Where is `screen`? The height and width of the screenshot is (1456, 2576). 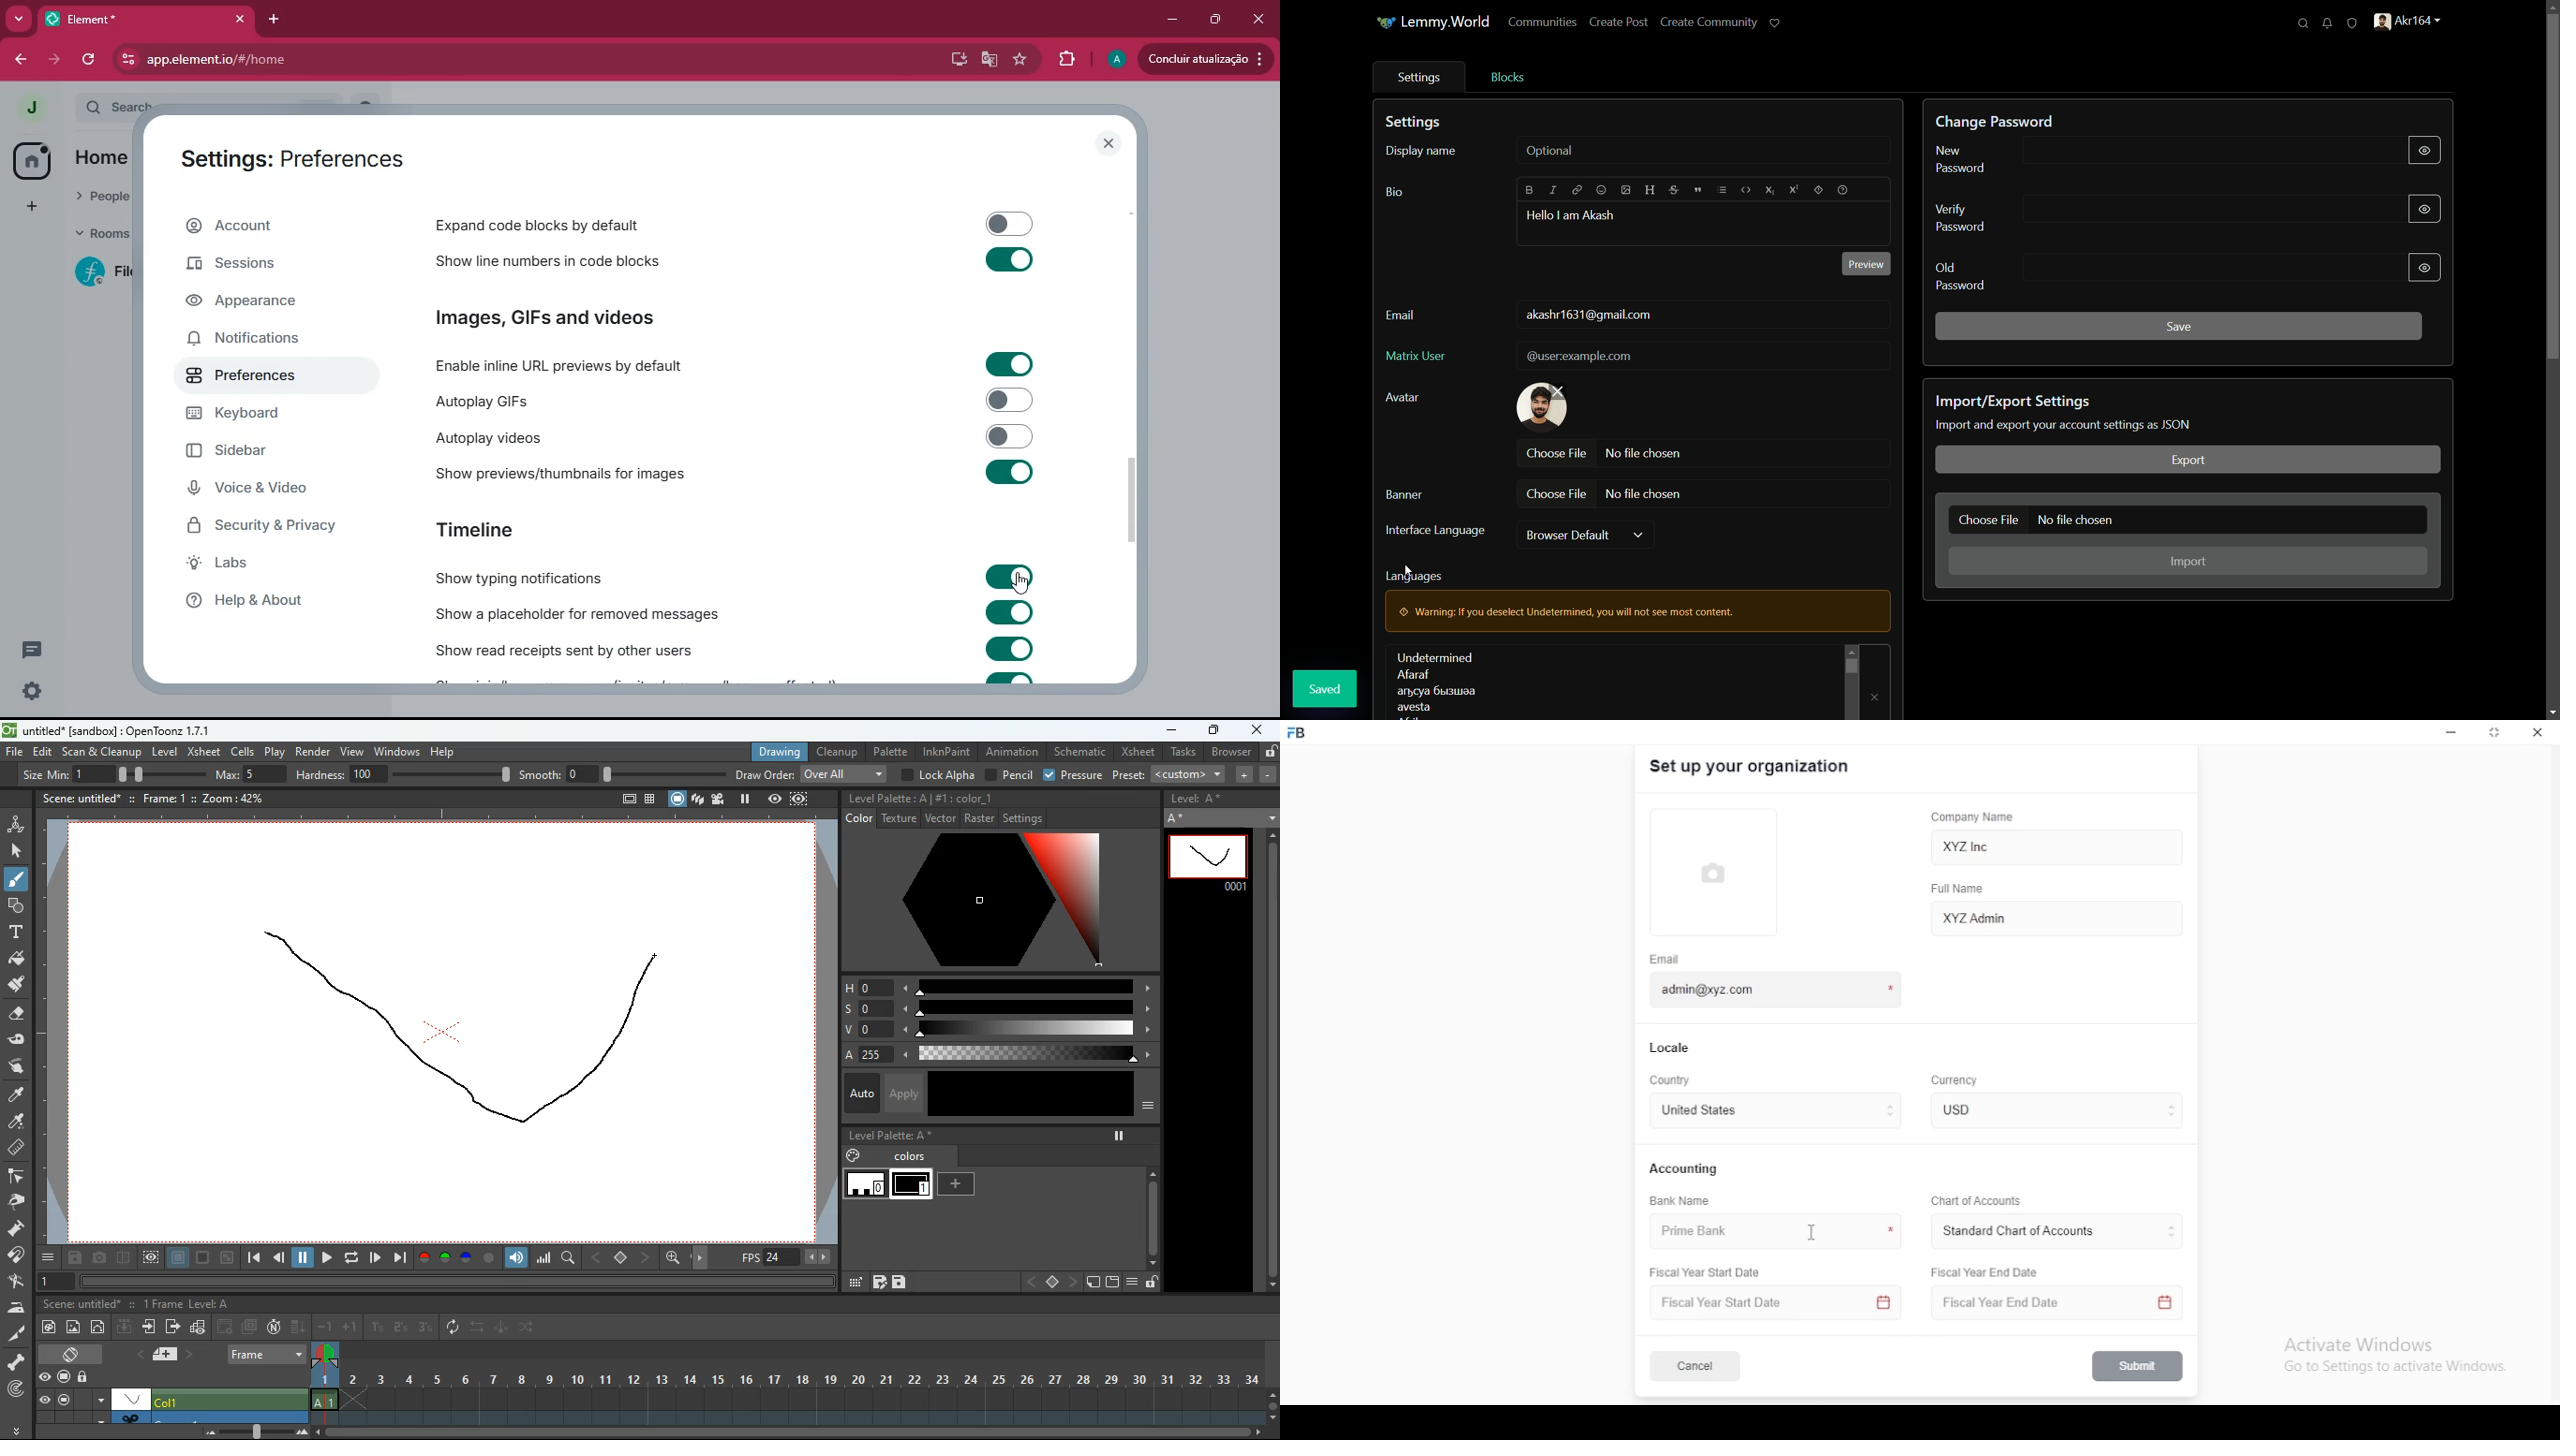
screen is located at coordinates (249, 1327).